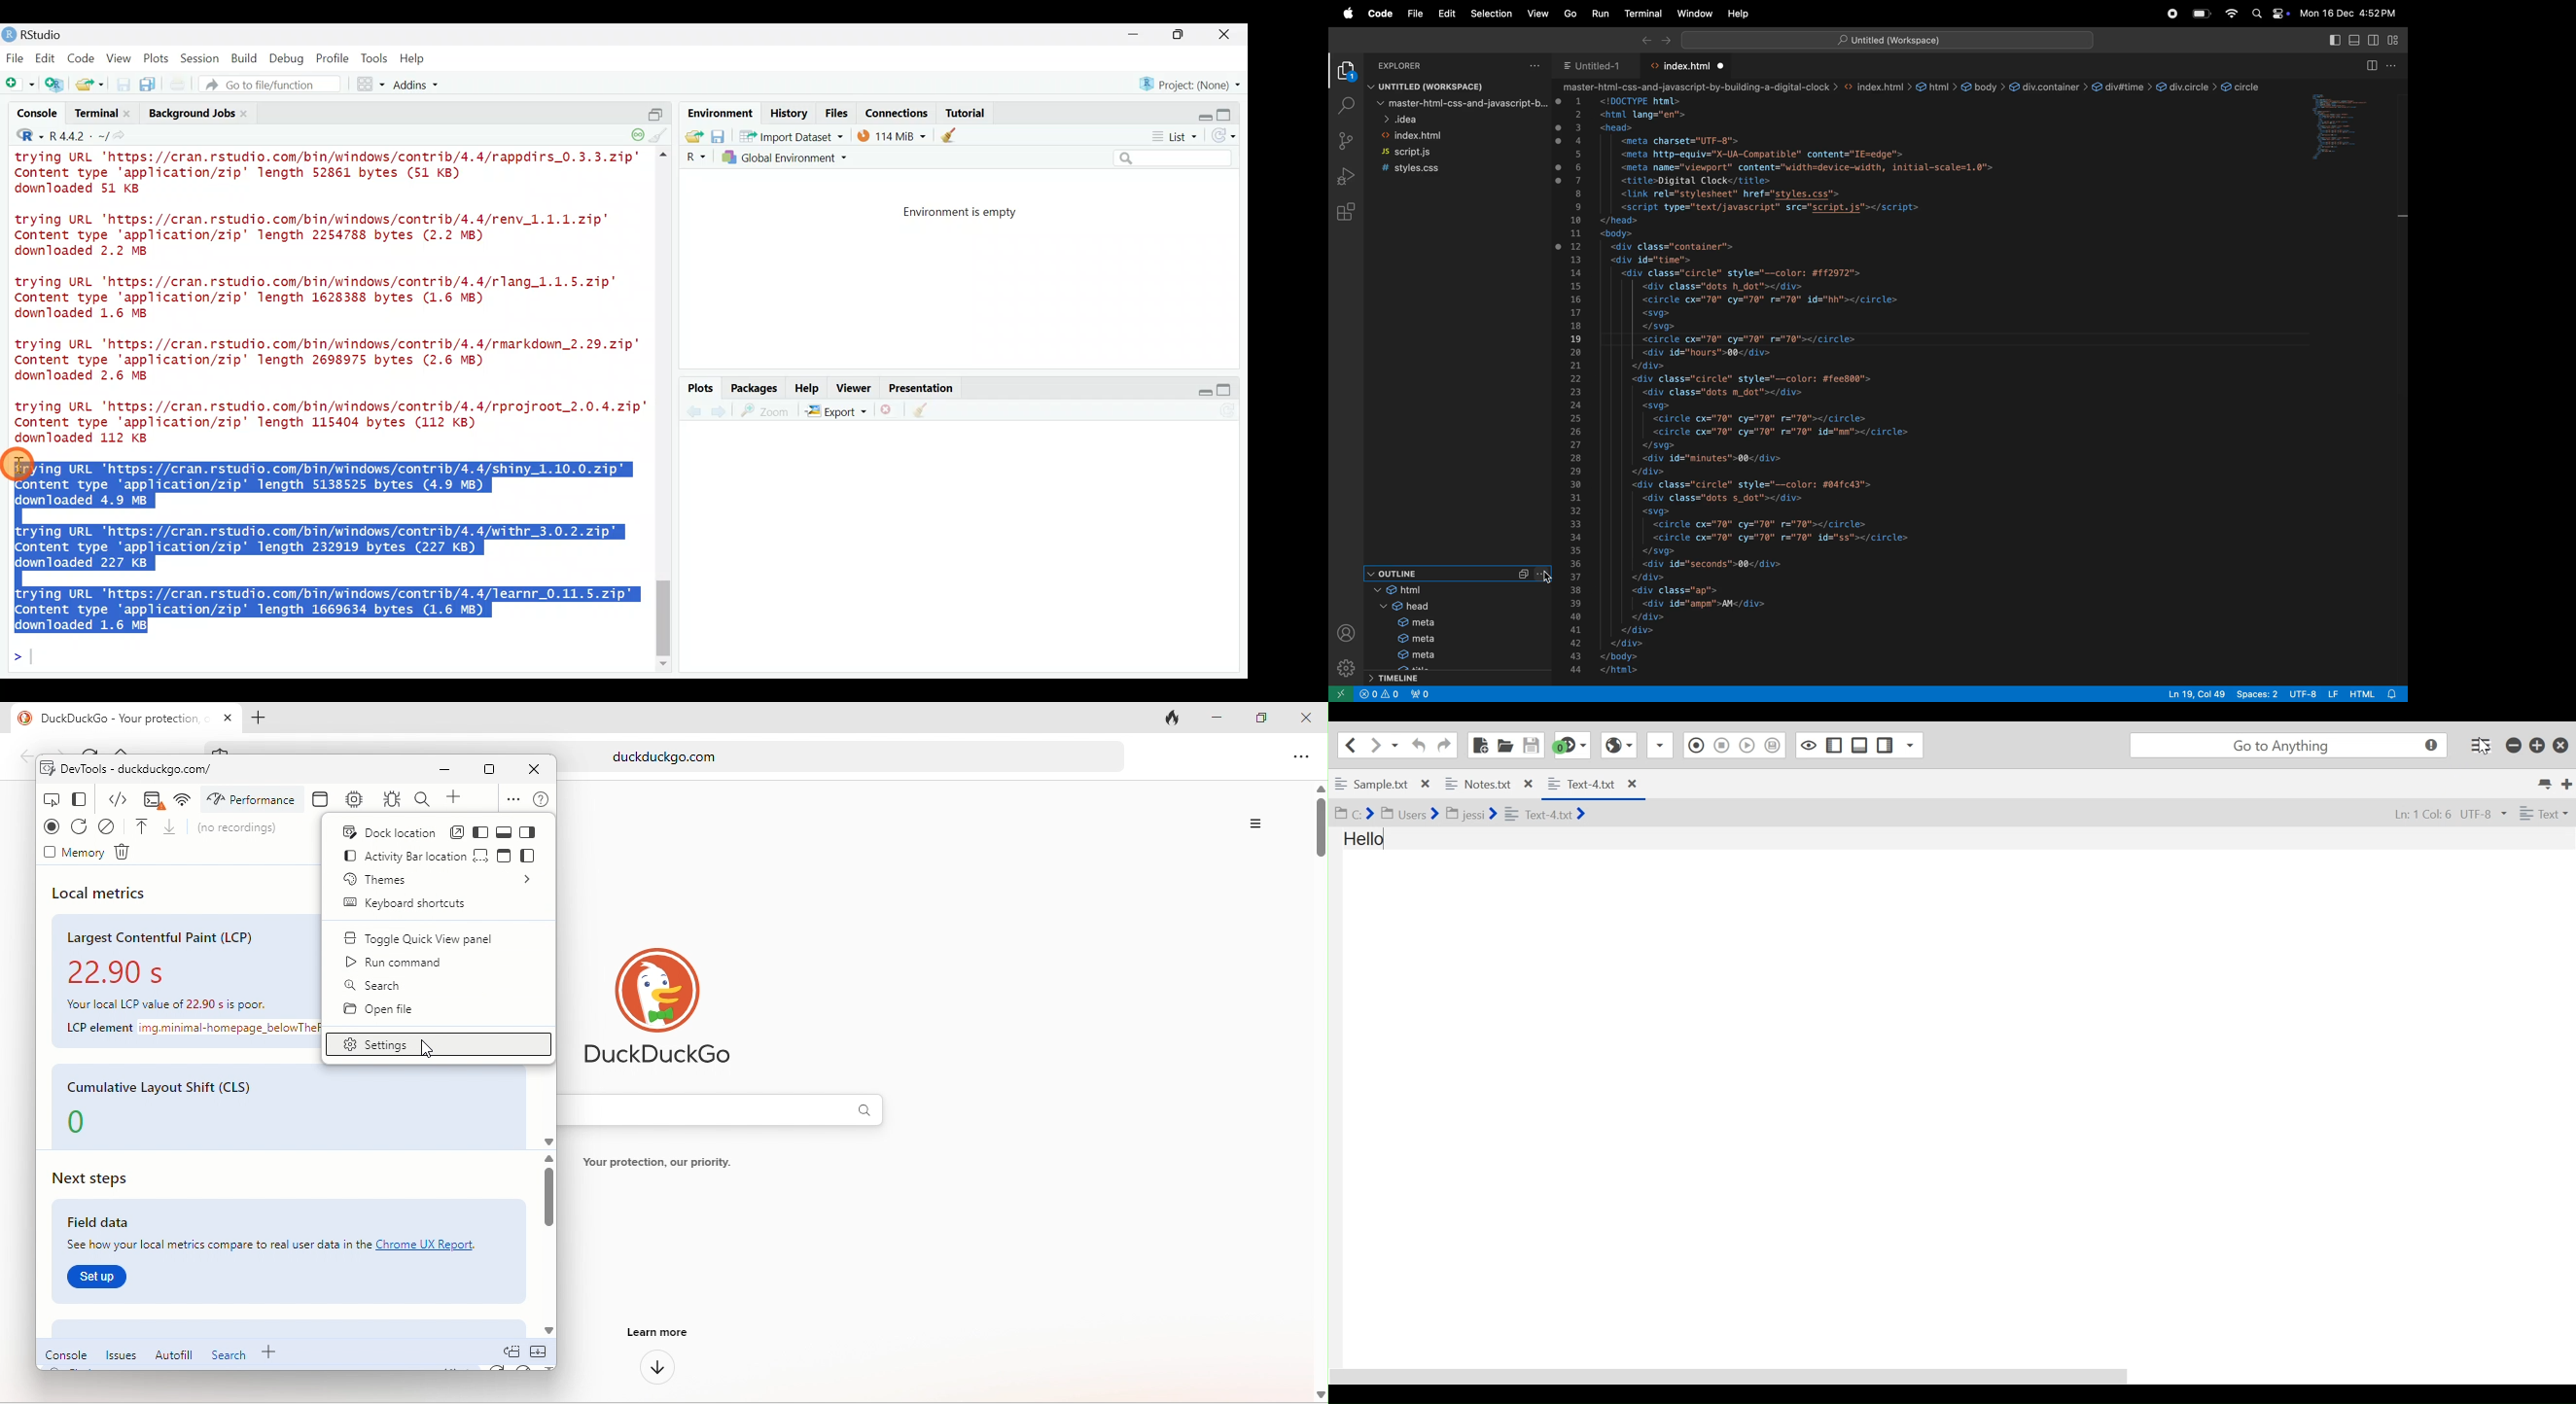  Describe the element at coordinates (701, 389) in the screenshot. I see `Plots` at that location.